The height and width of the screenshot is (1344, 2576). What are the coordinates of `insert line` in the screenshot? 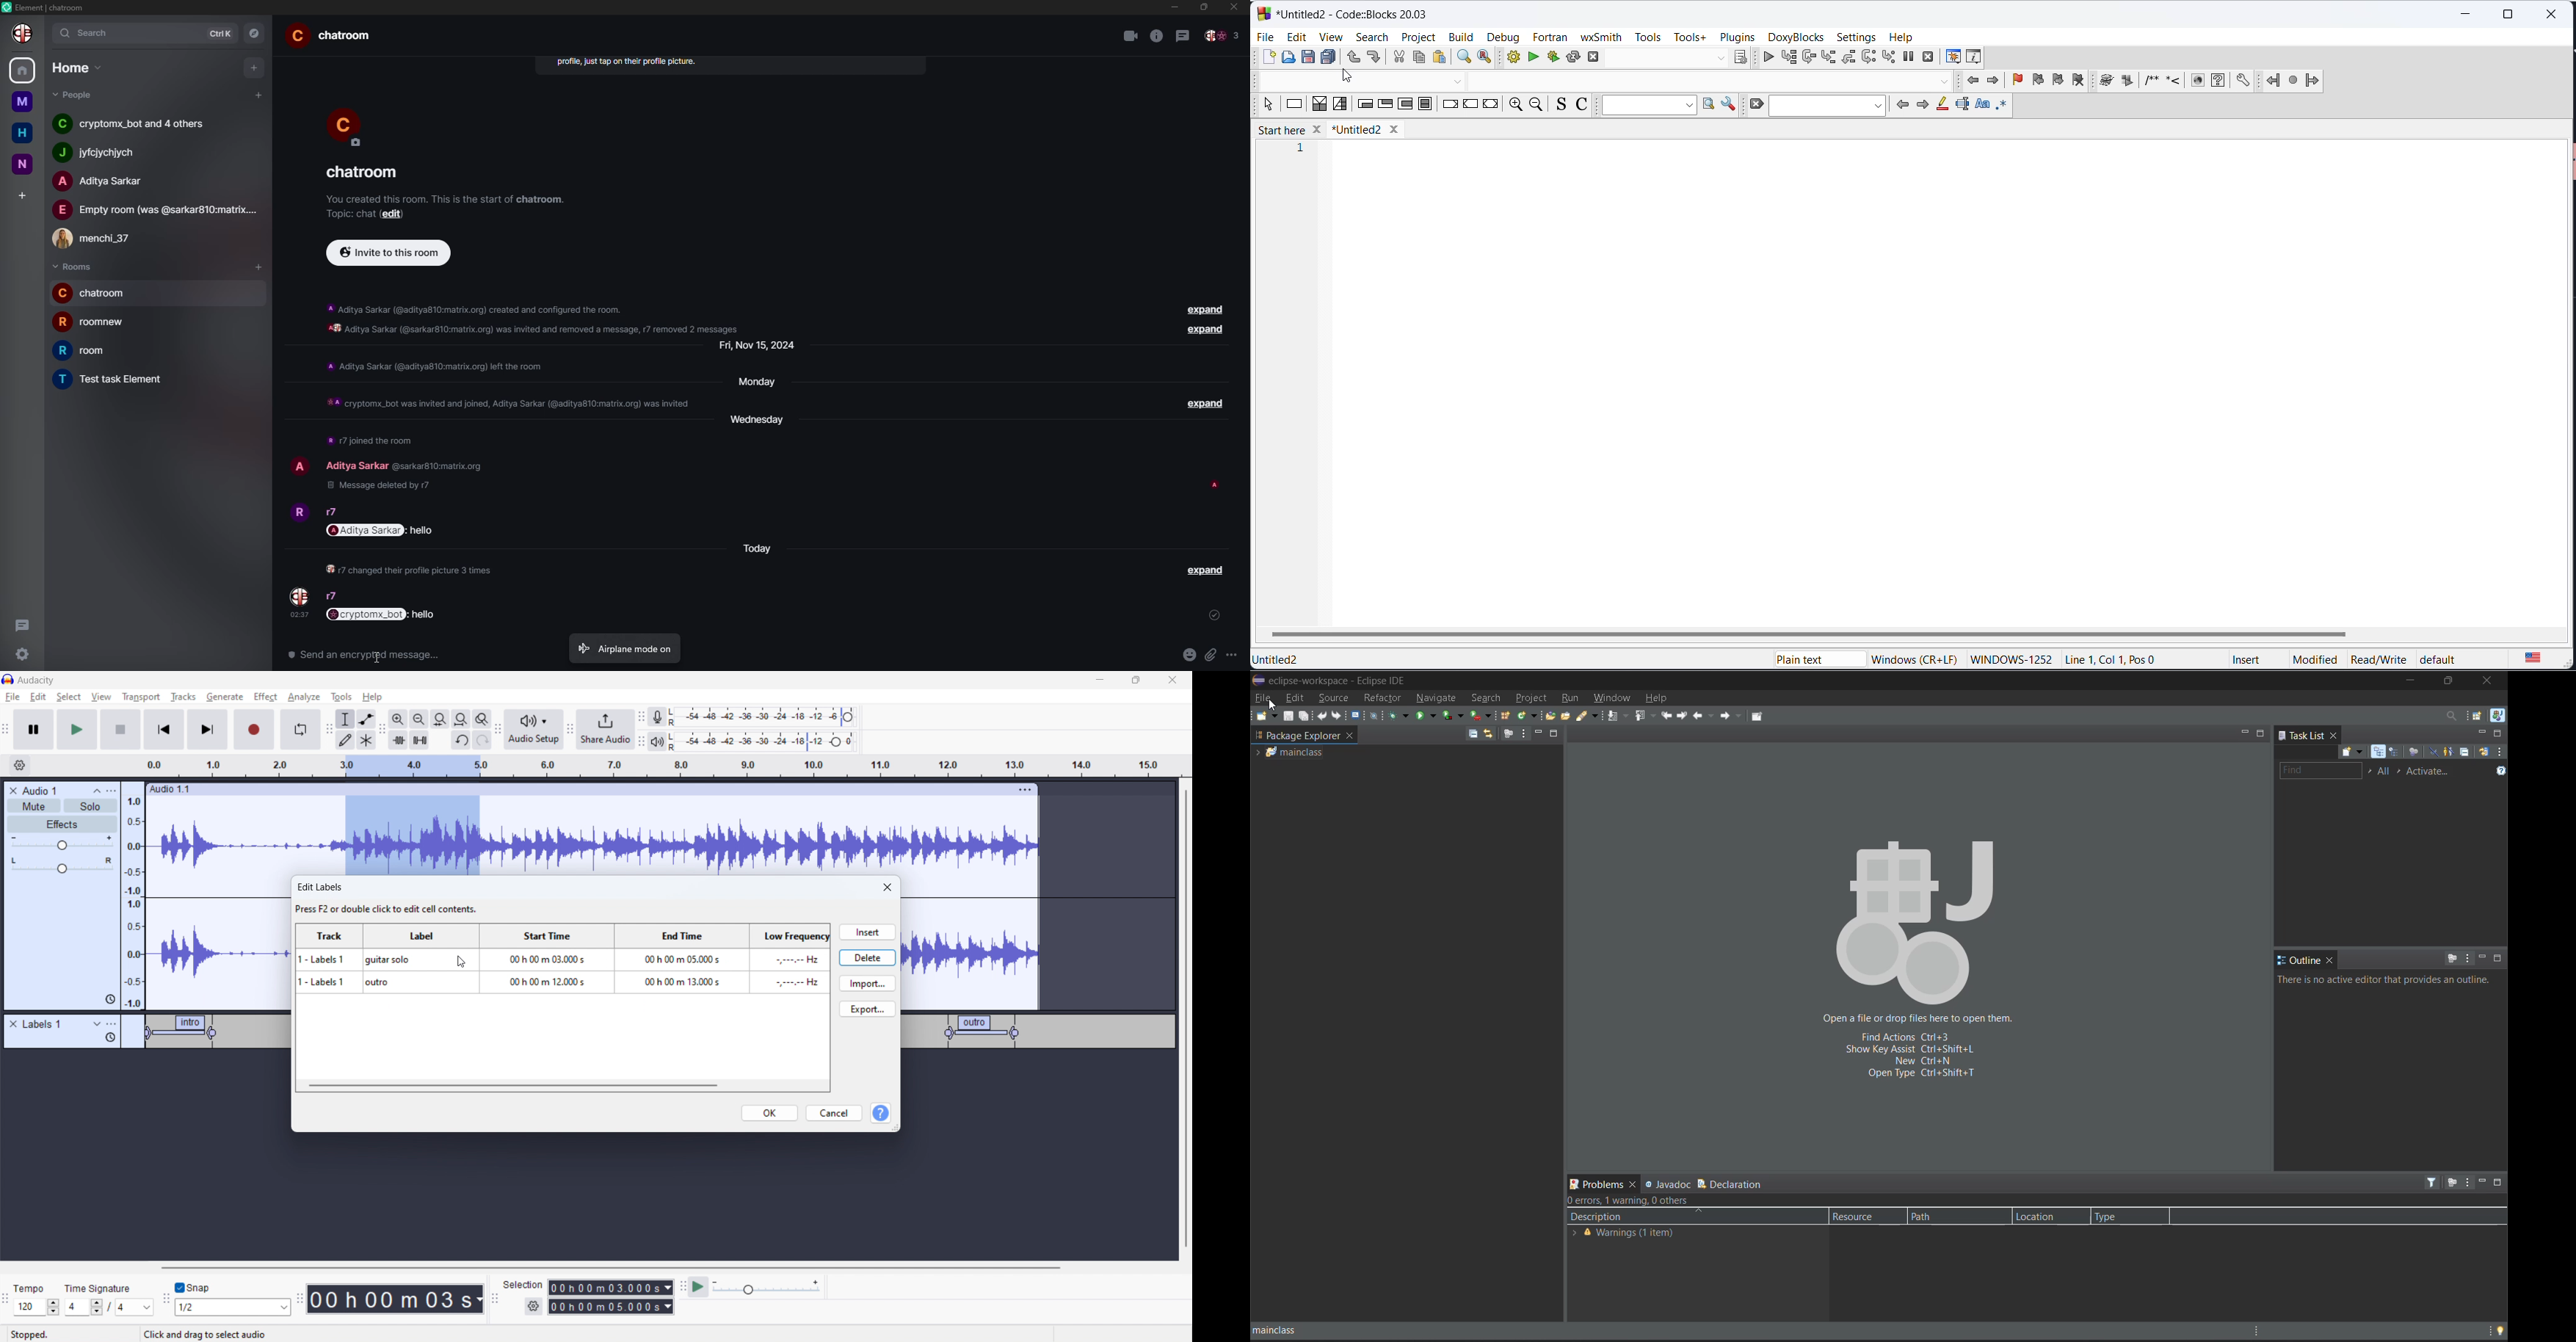 It's located at (2174, 82).